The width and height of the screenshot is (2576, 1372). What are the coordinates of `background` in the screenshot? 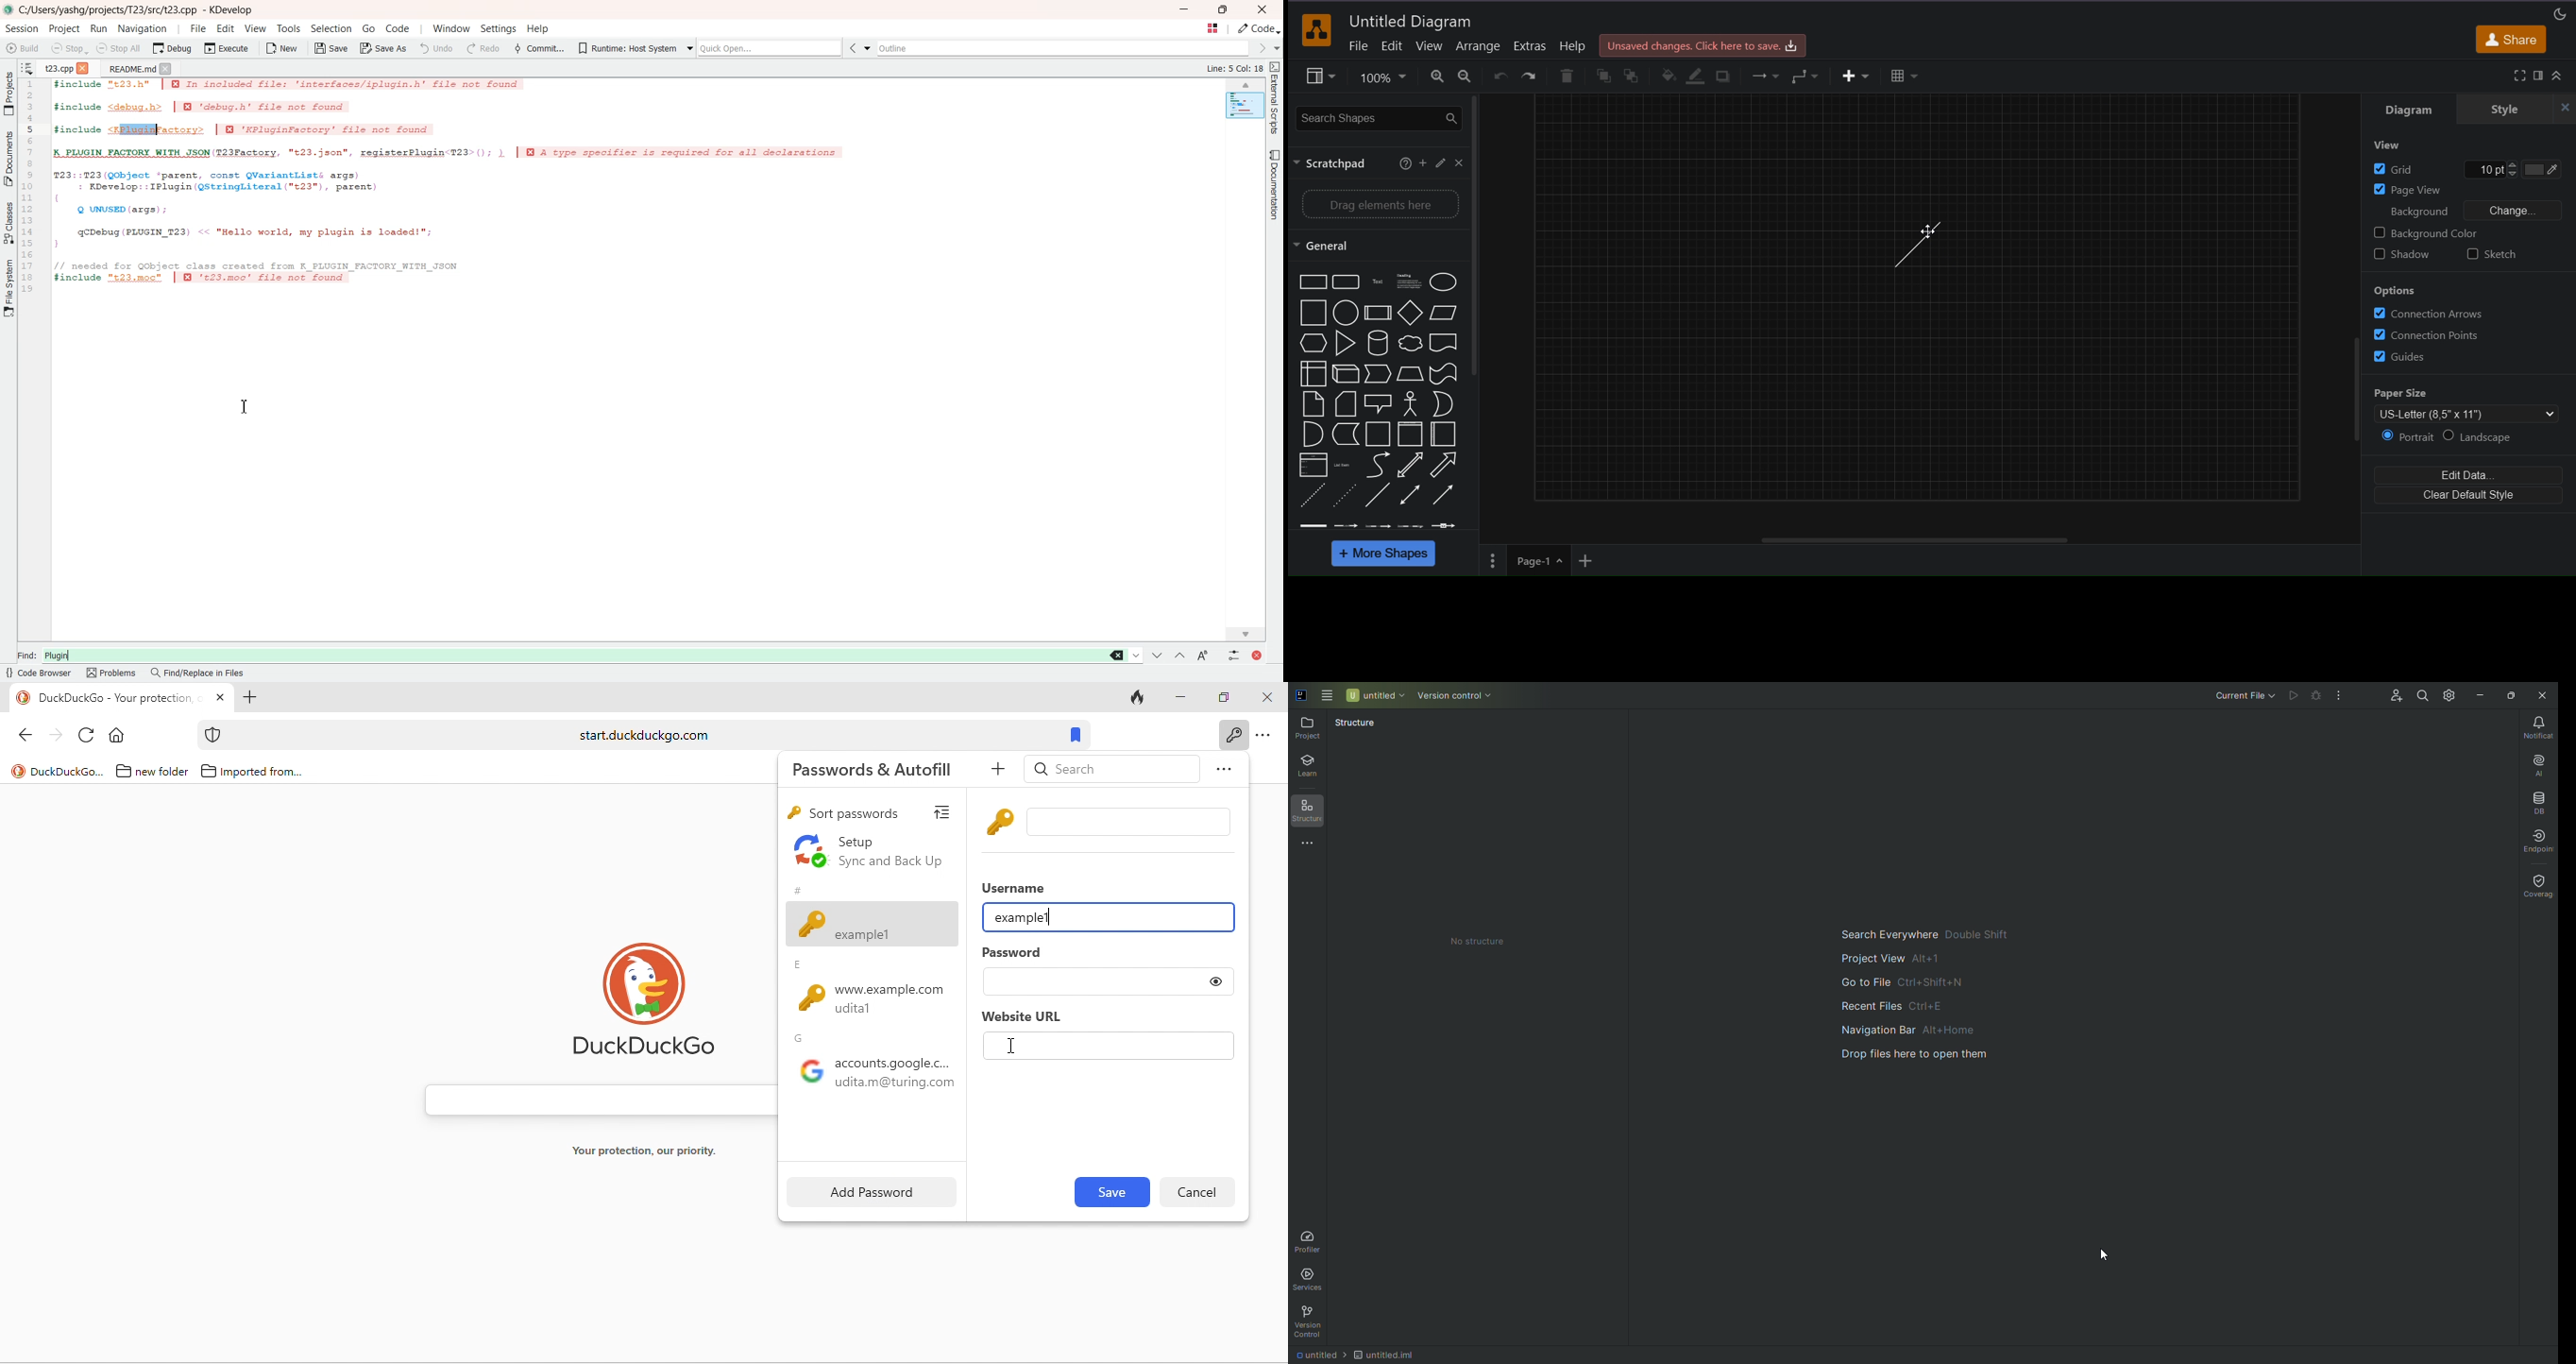 It's located at (2421, 211).